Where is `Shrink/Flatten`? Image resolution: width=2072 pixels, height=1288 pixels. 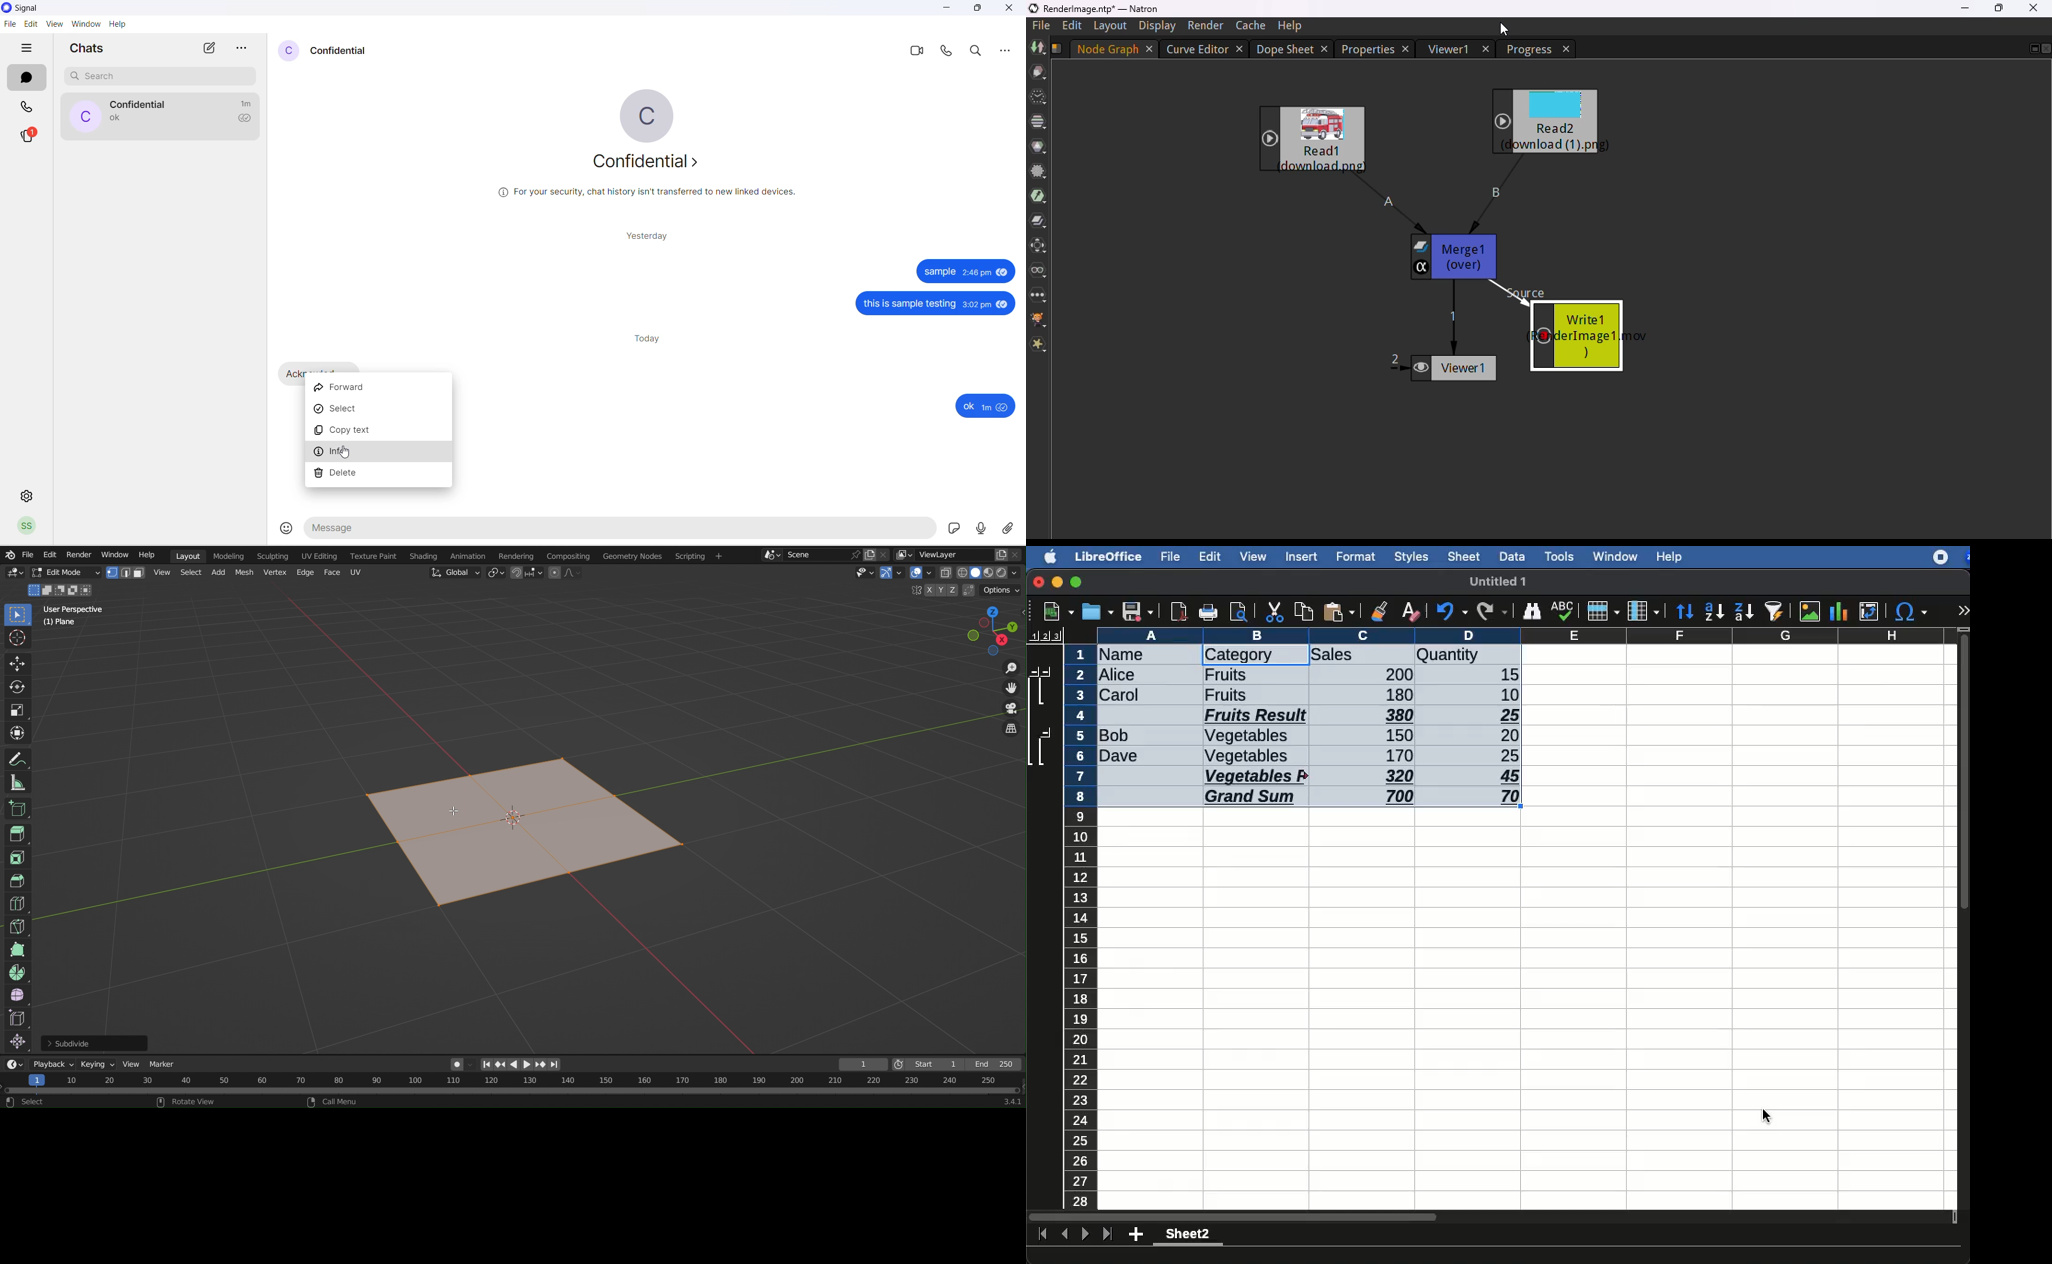
Shrink/Flatten is located at coordinates (17, 1043).